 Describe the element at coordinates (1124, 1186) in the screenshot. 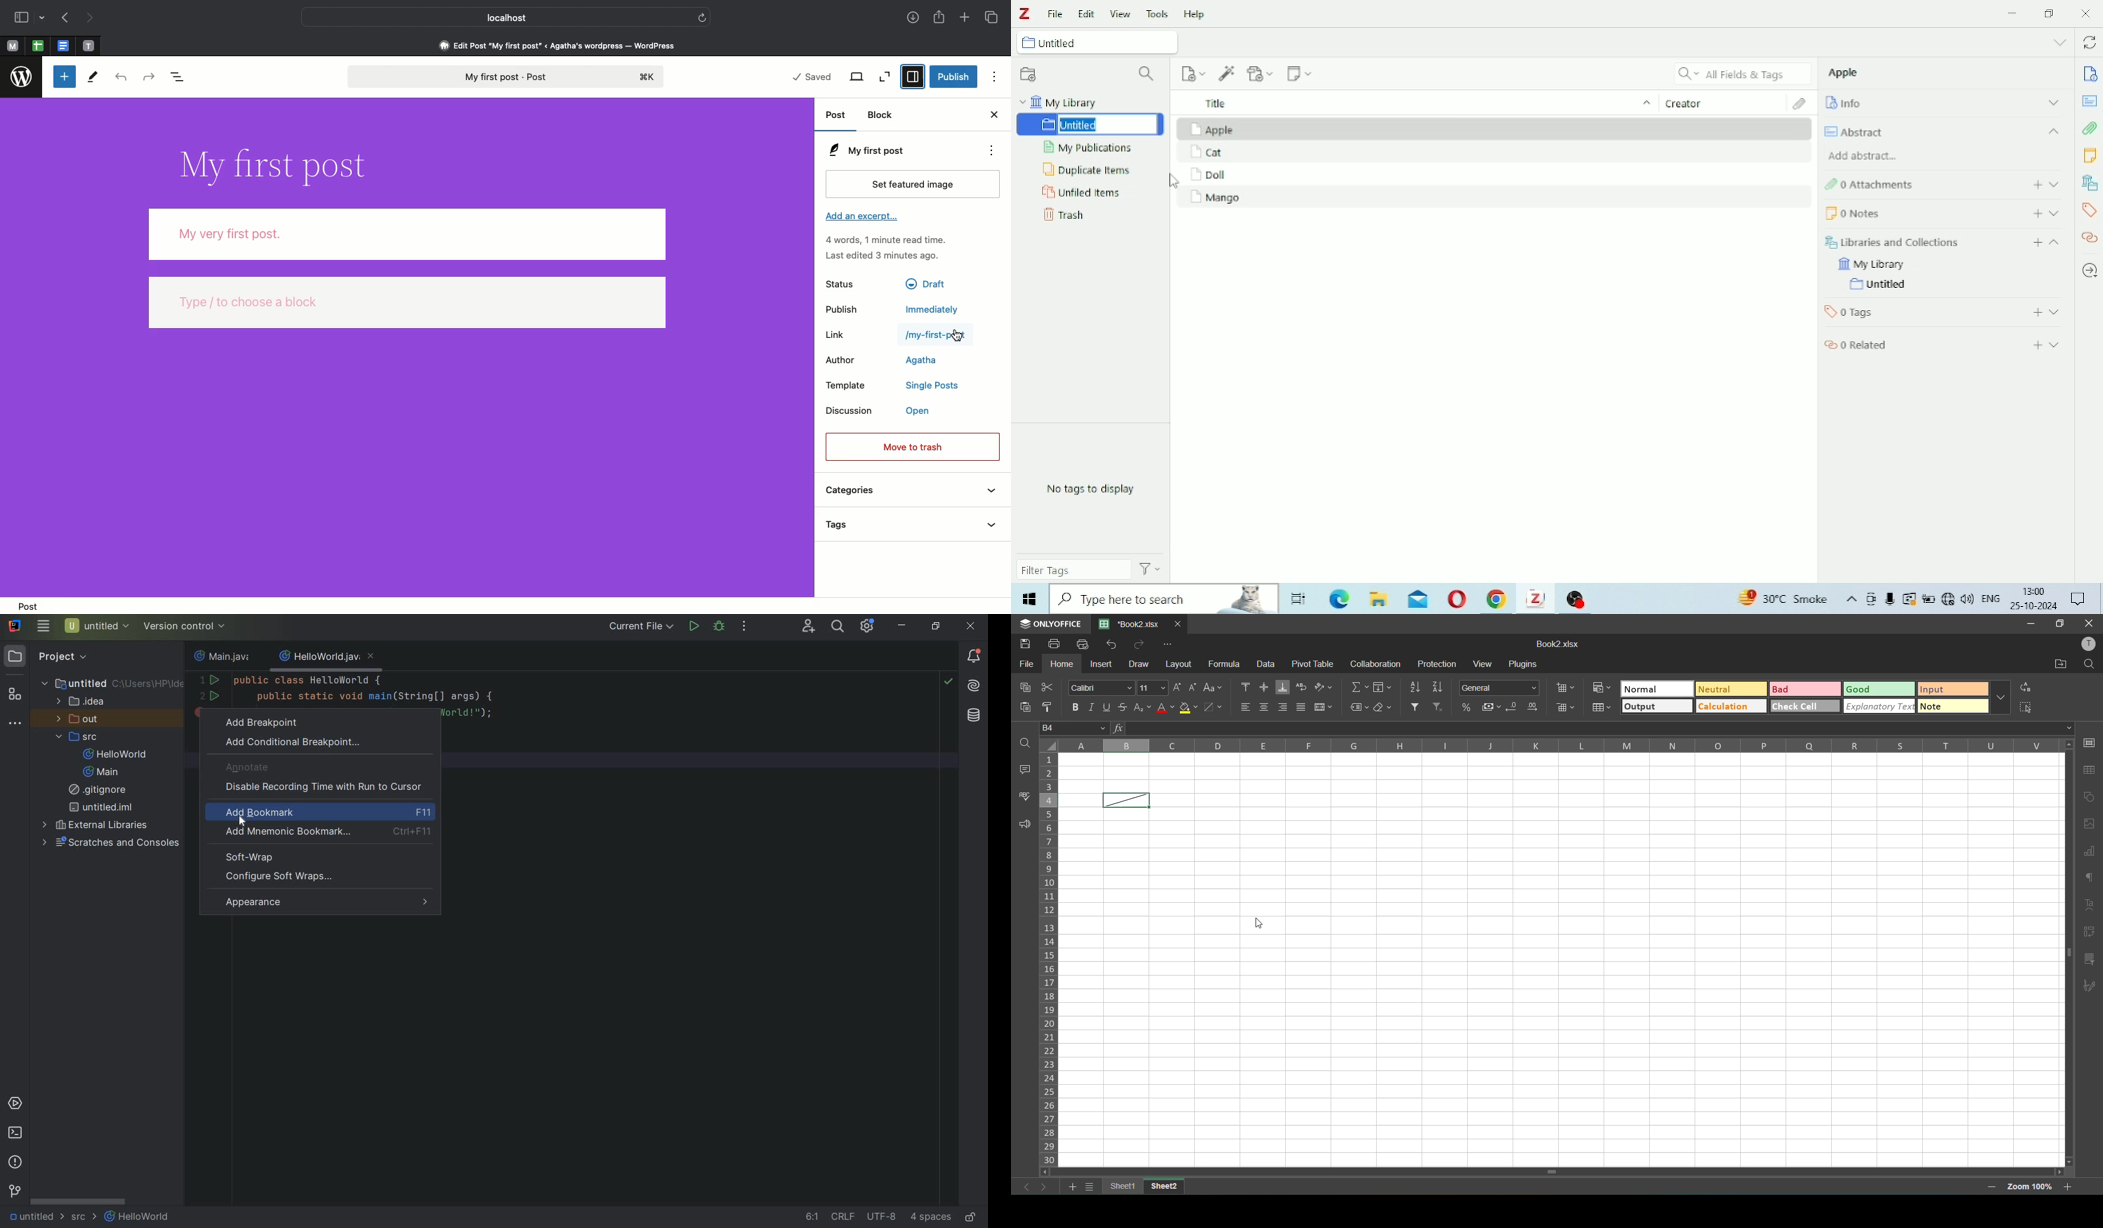

I see `sheet 1` at that location.